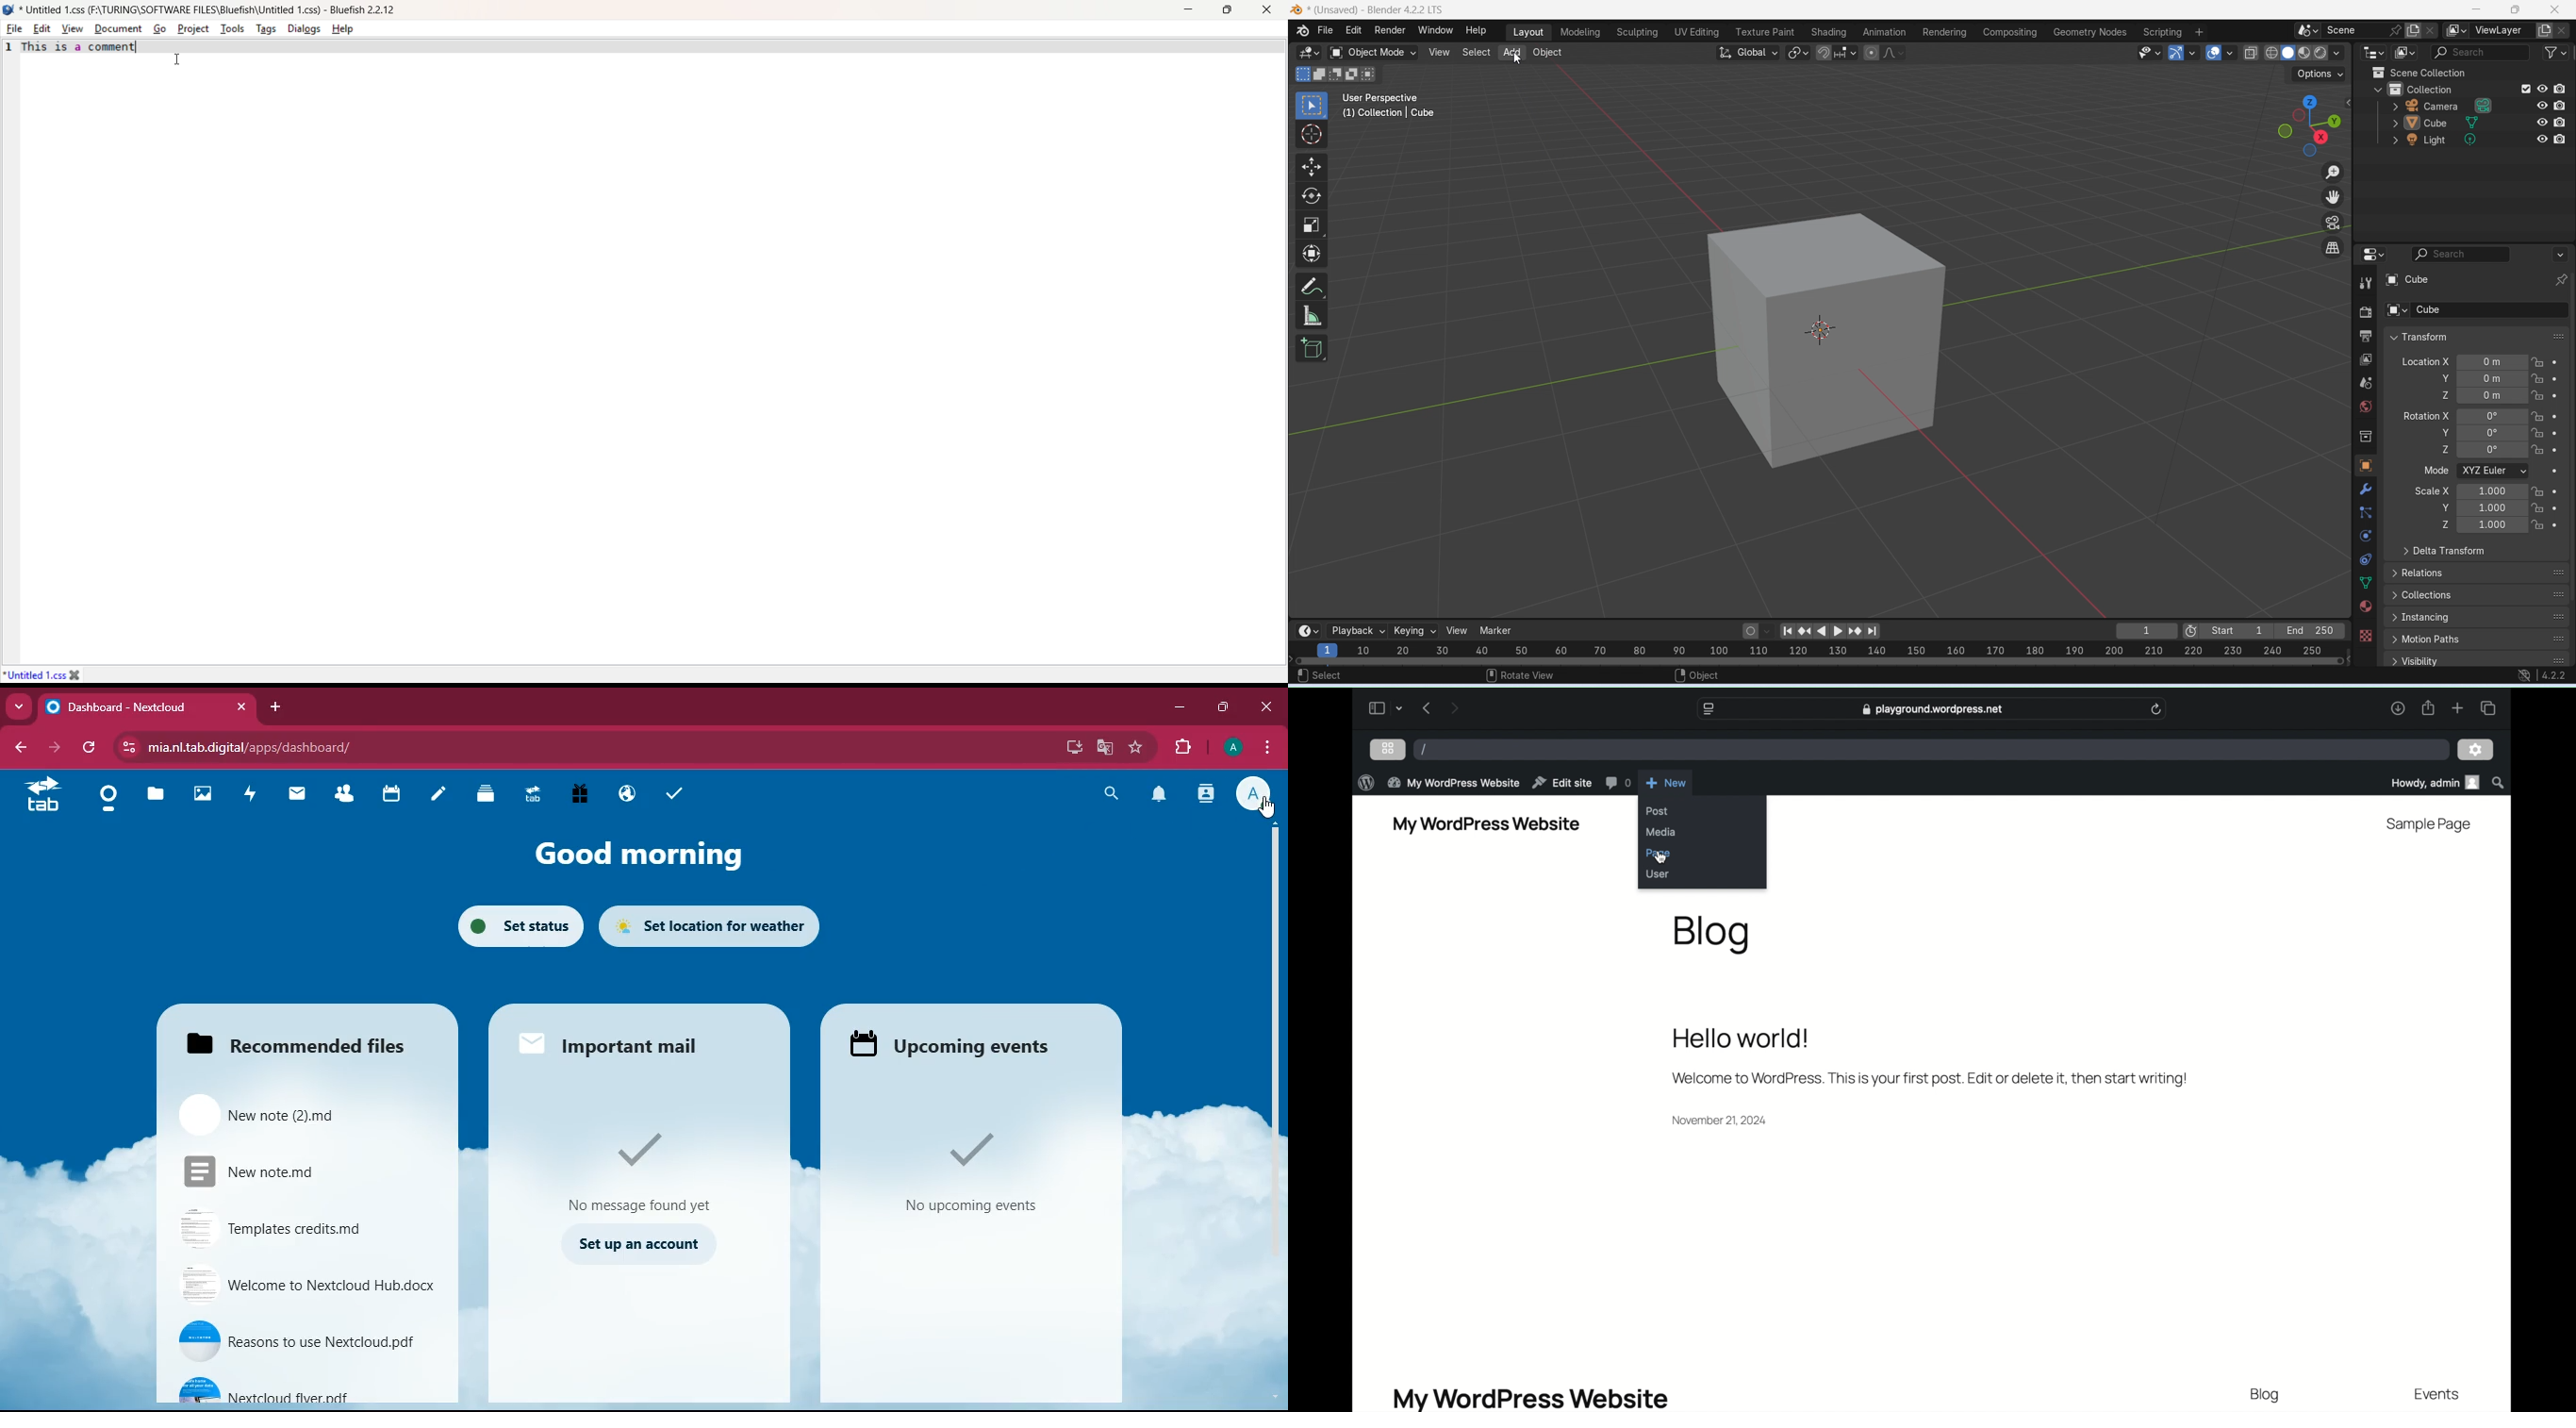 The height and width of the screenshot is (1428, 2576). Describe the element at coordinates (52, 748) in the screenshot. I see `forward` at that location.